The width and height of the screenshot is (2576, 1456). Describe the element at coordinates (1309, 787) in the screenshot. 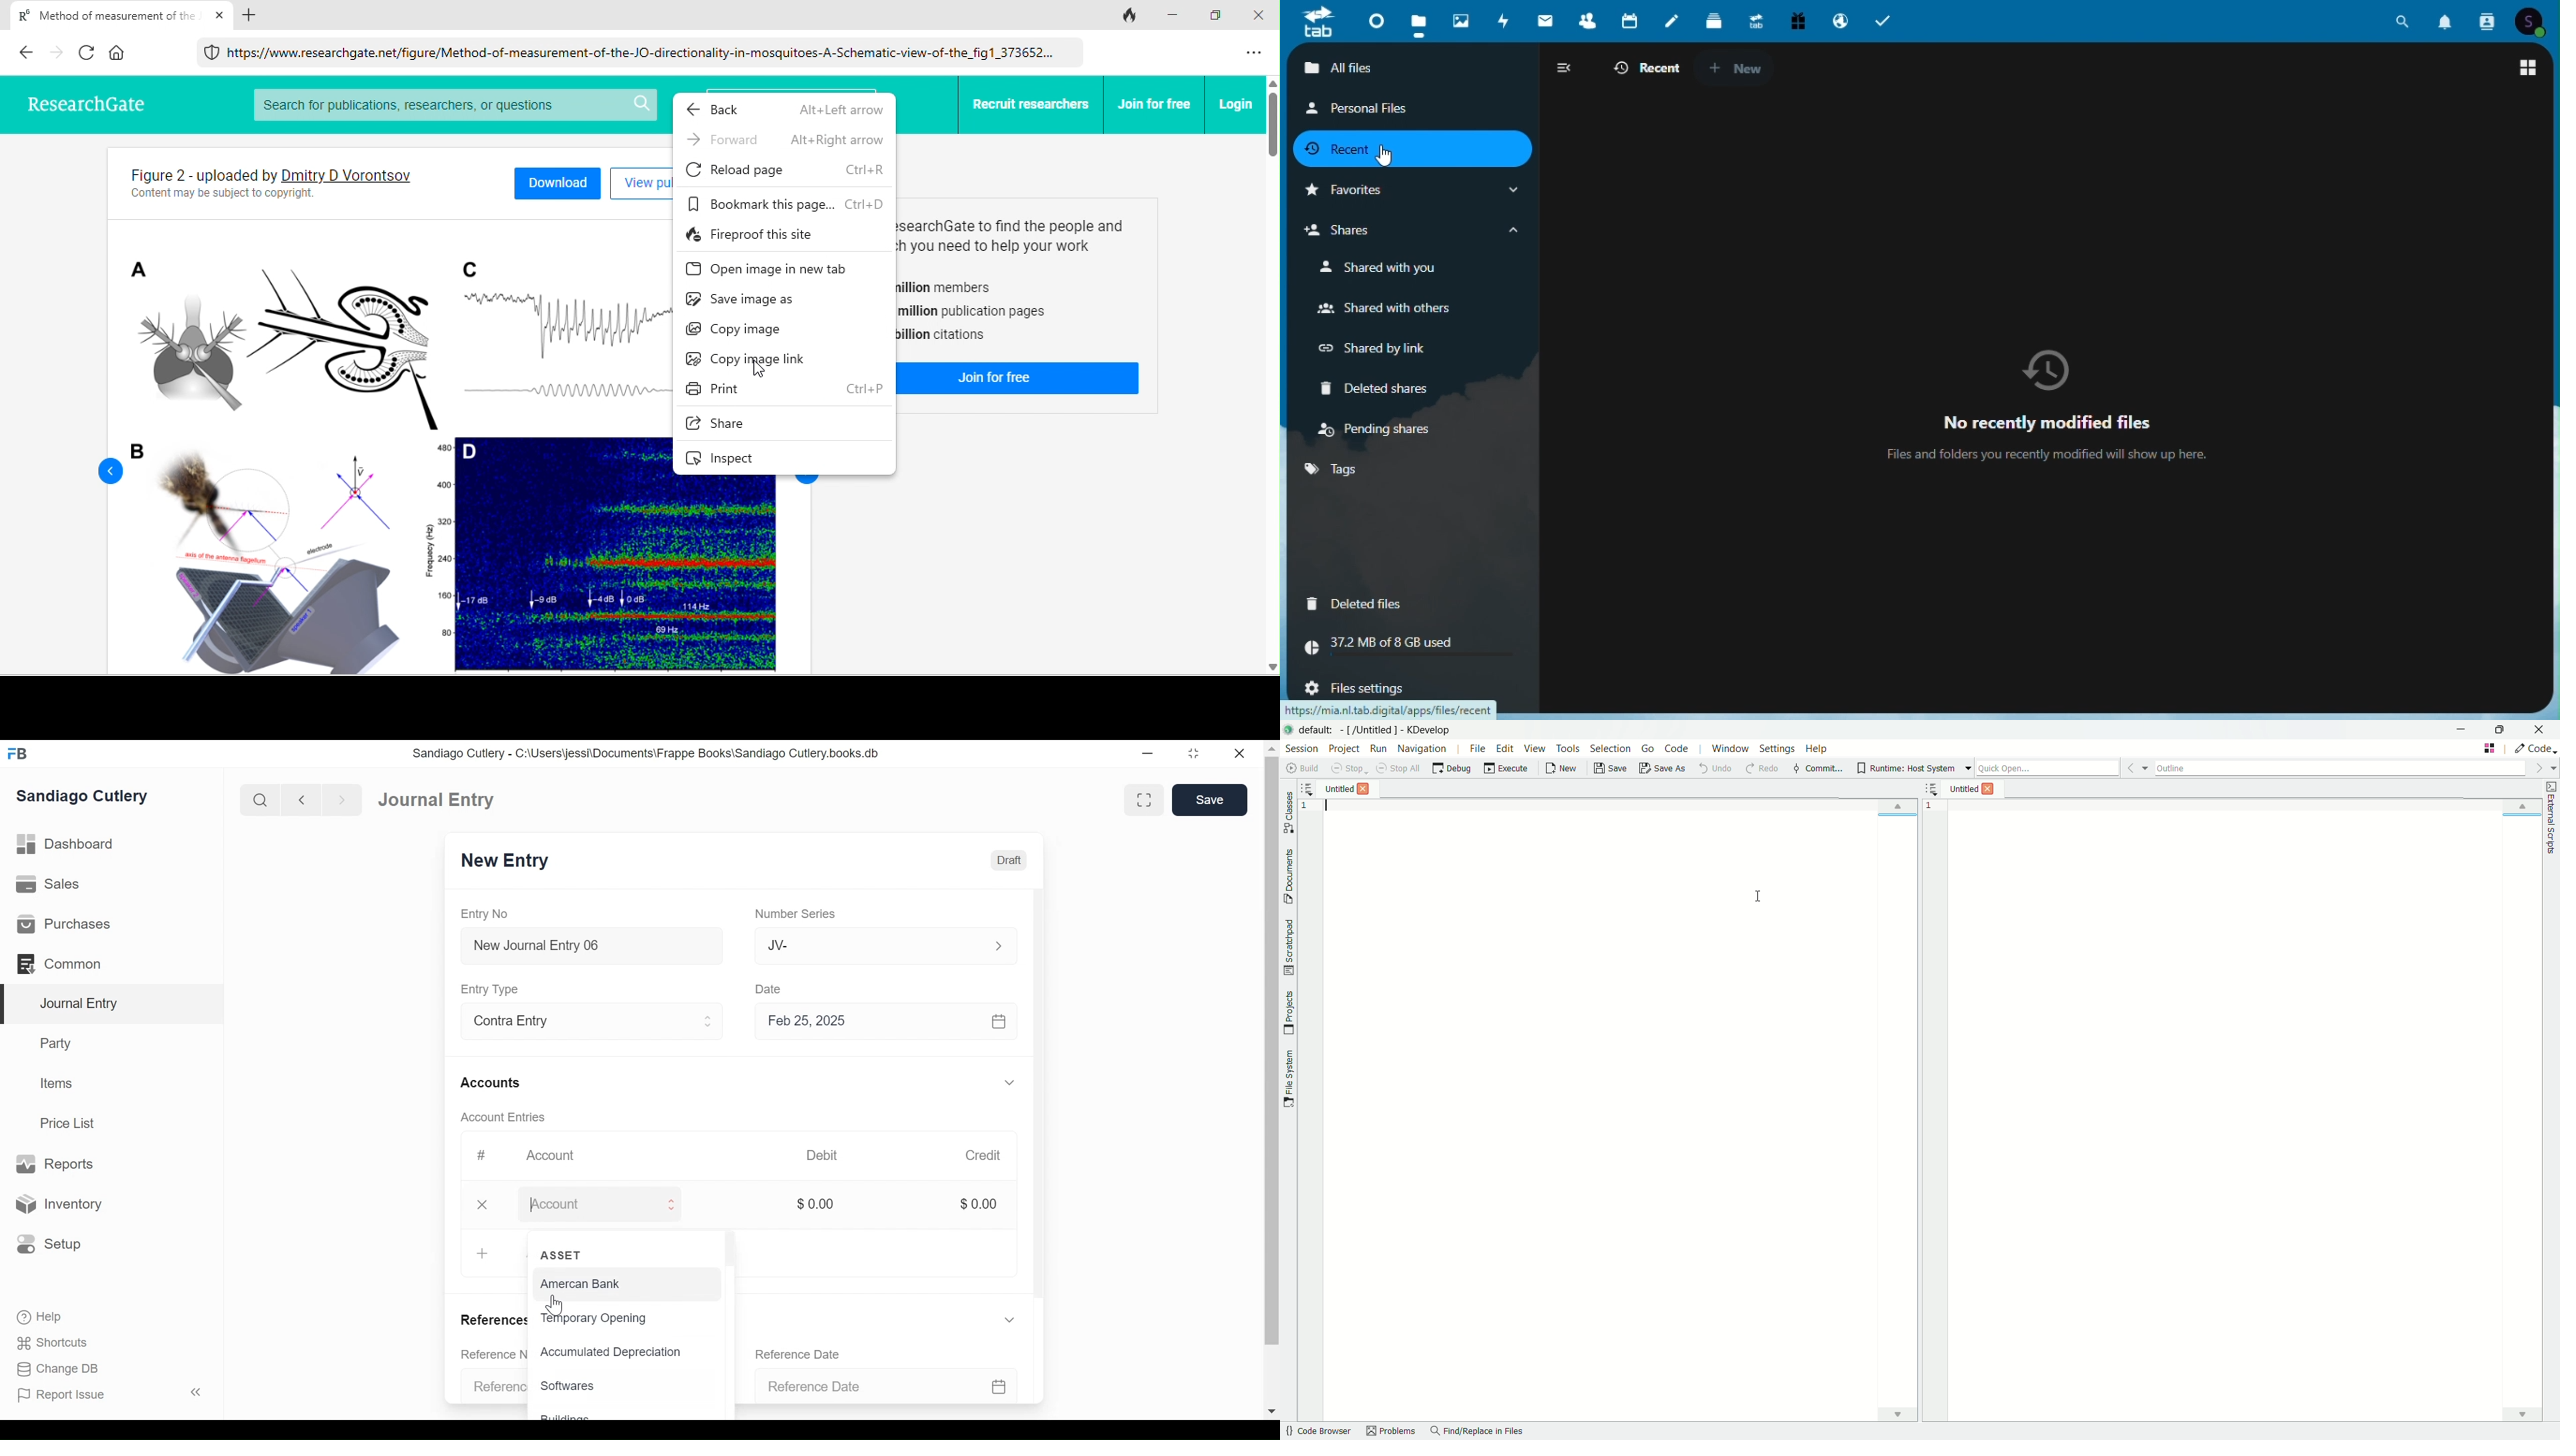

I see `more options` at that location.